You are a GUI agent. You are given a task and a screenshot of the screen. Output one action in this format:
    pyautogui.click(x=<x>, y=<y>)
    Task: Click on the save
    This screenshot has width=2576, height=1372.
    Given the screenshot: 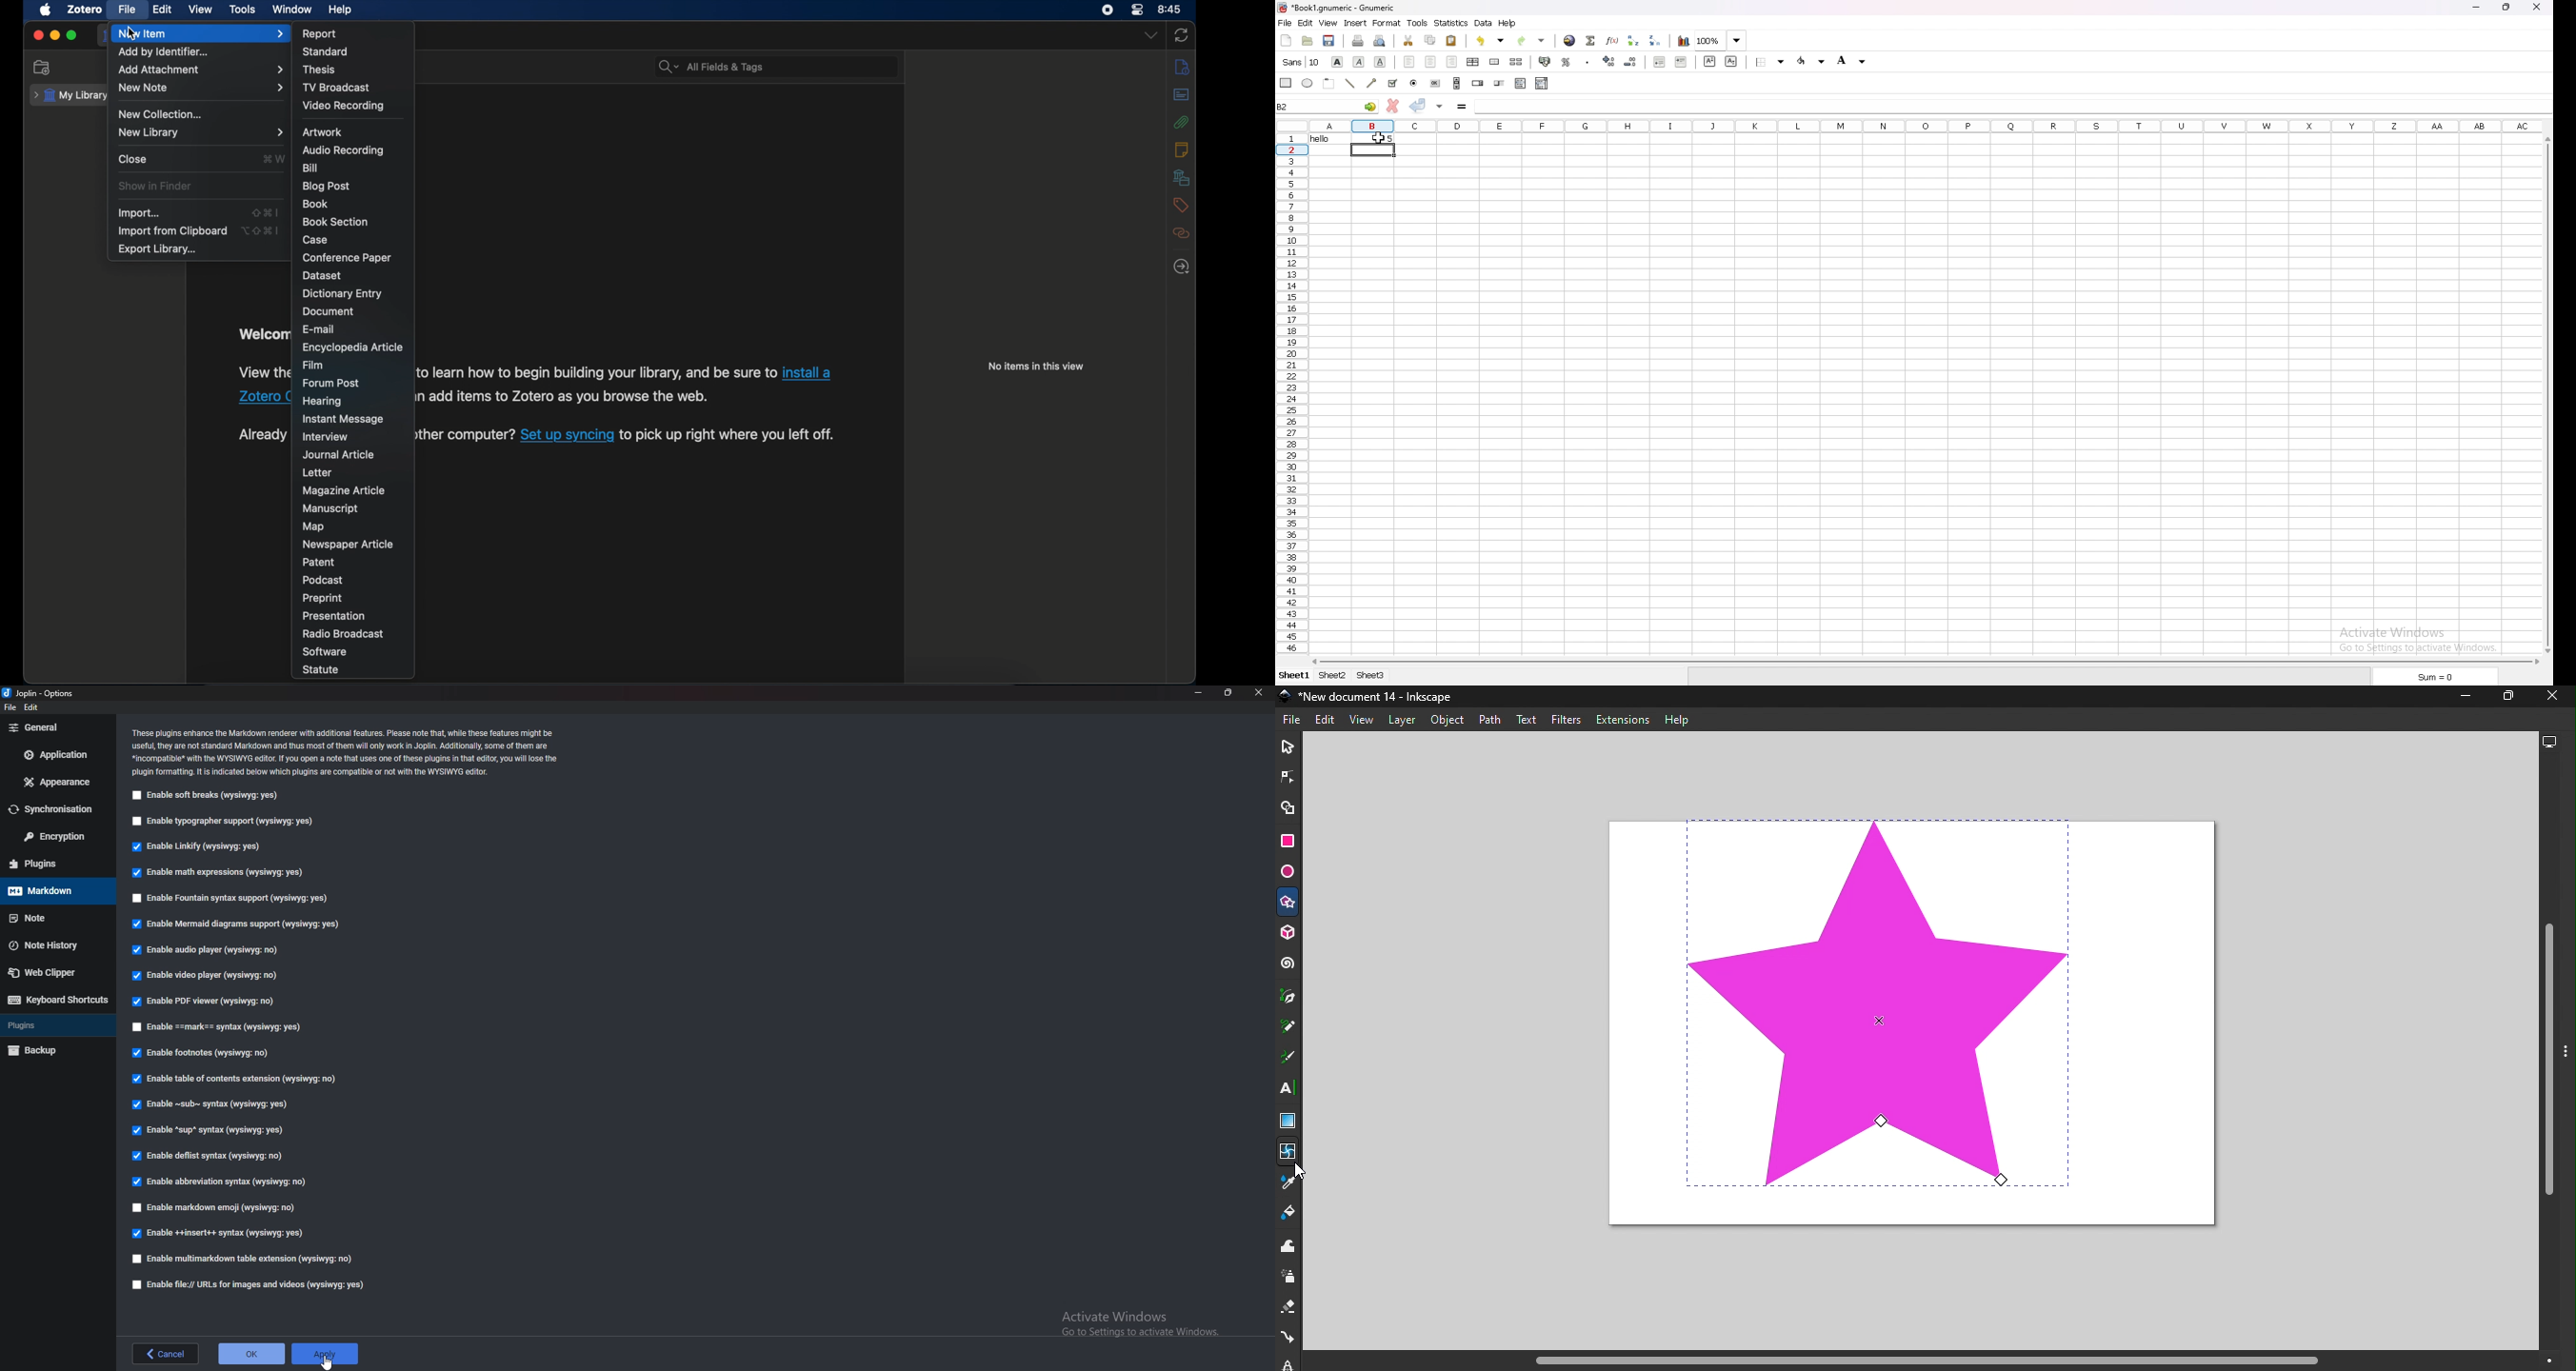 What is the action you would take?
    pyautogui.click(x=1330, y=41)
    